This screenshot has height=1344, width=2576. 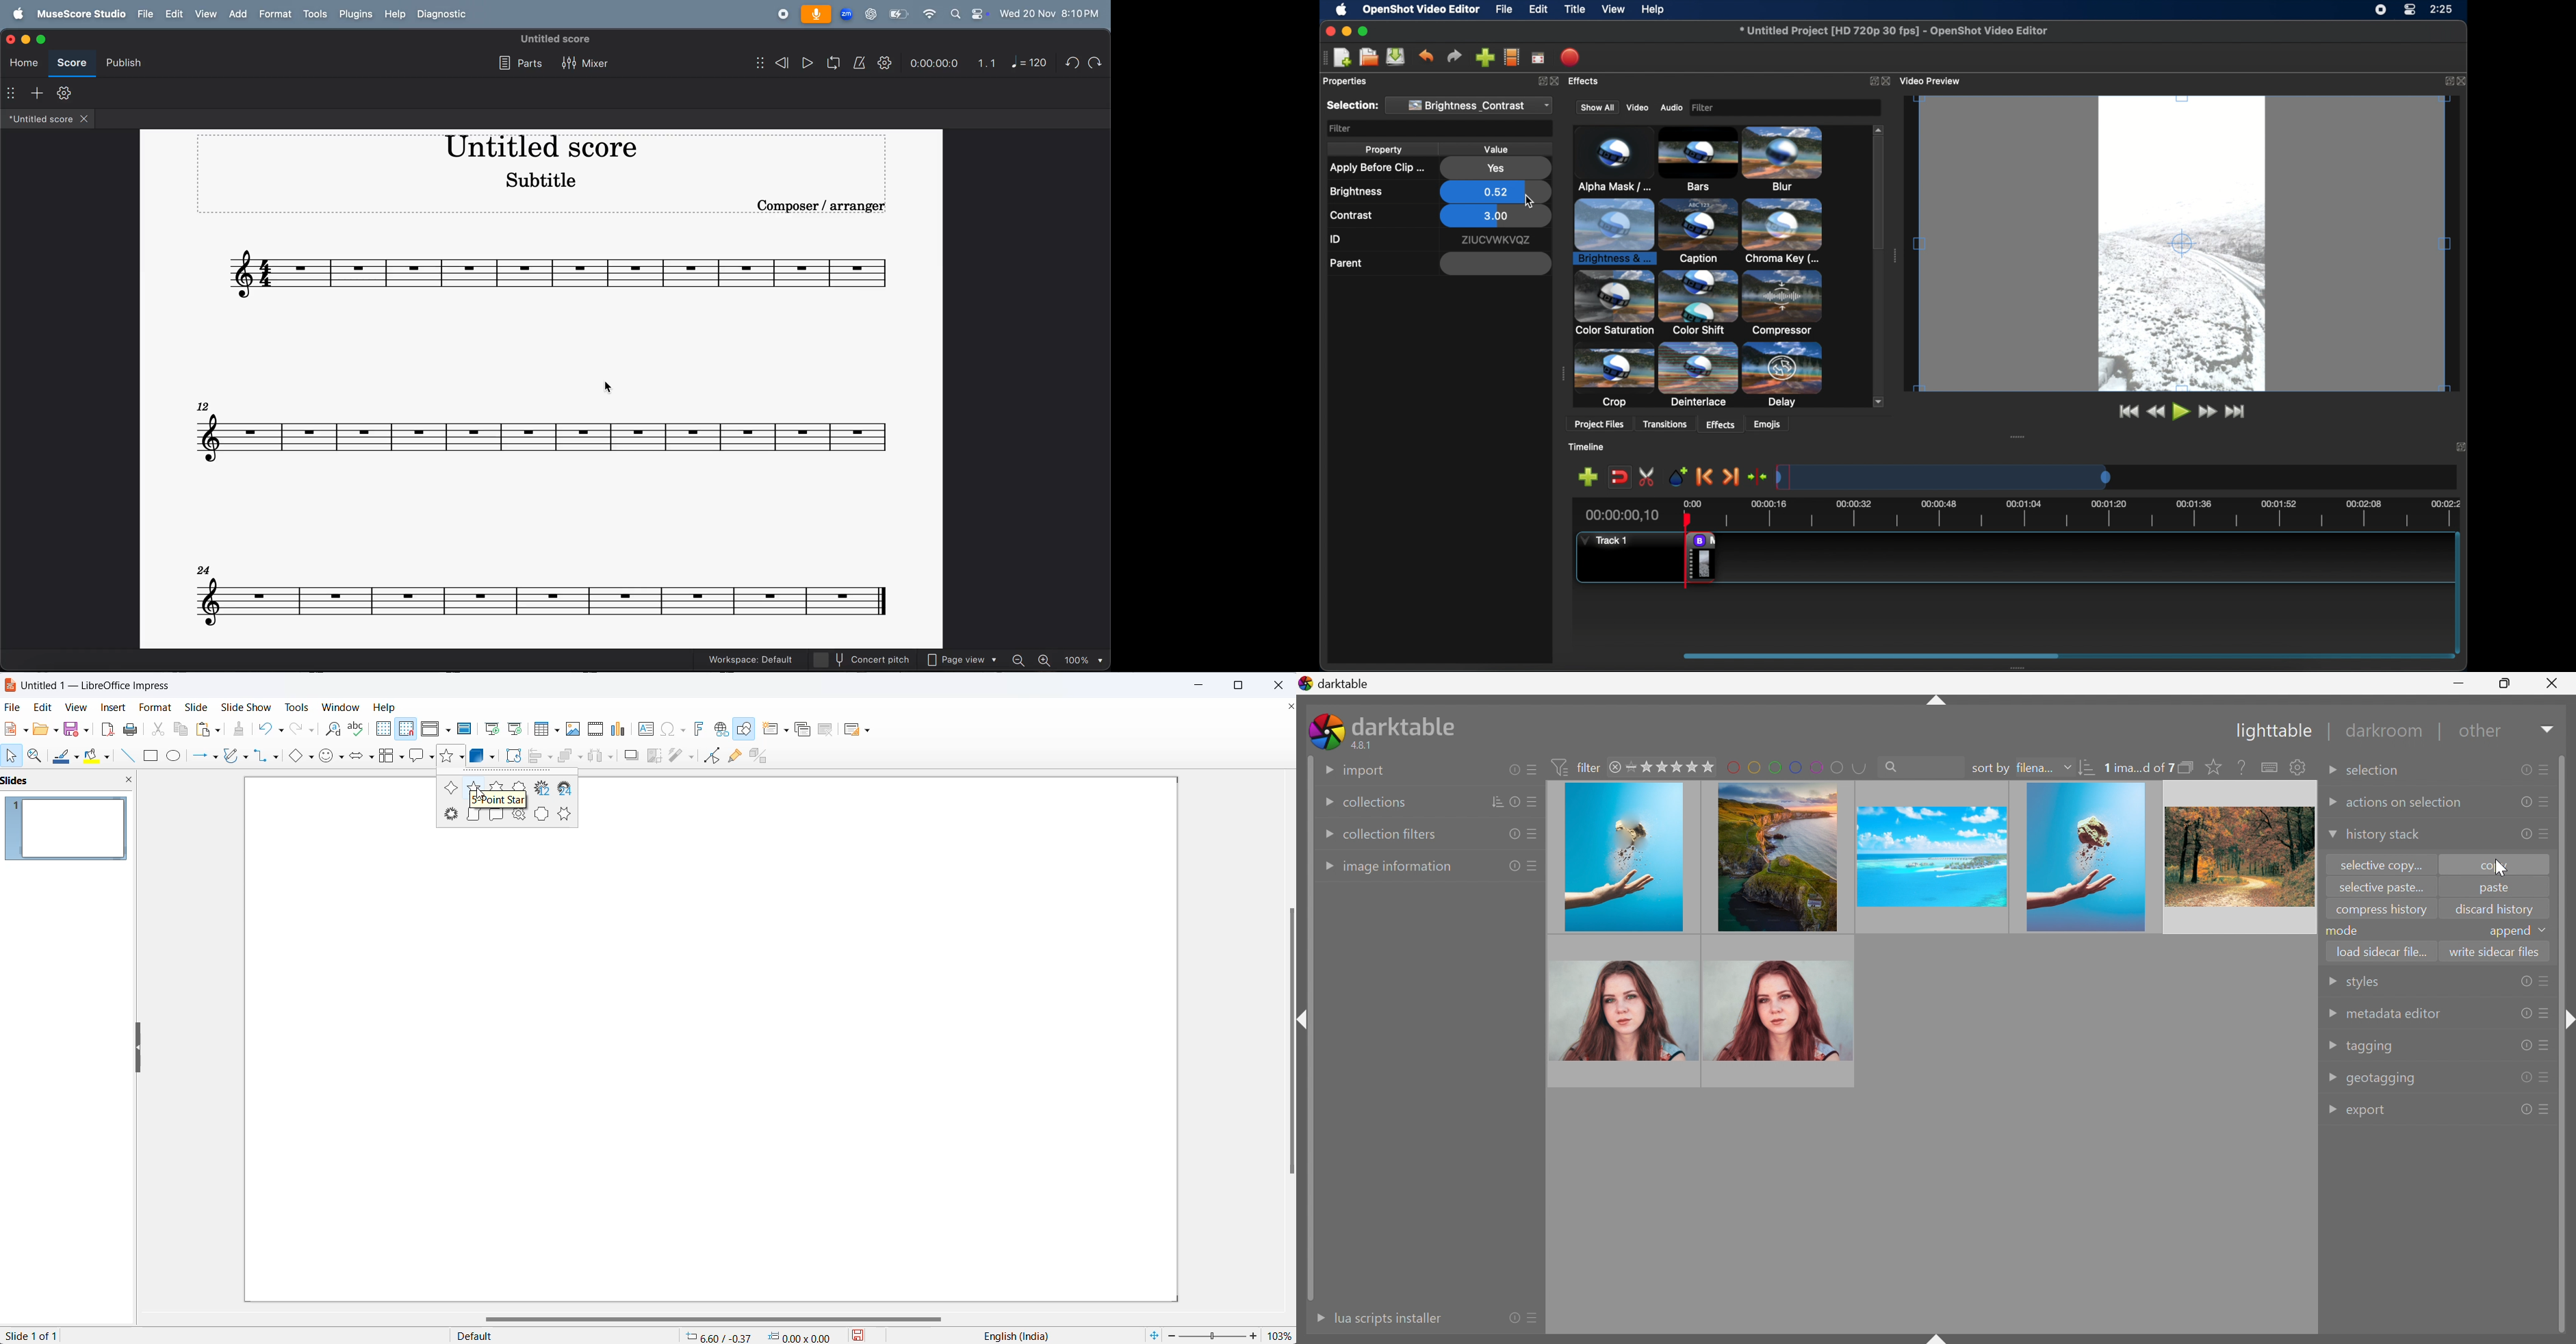 What do you see at coordinates (18, 729) in the screenshot?
I see `new file` at bounding box center [18, 729].